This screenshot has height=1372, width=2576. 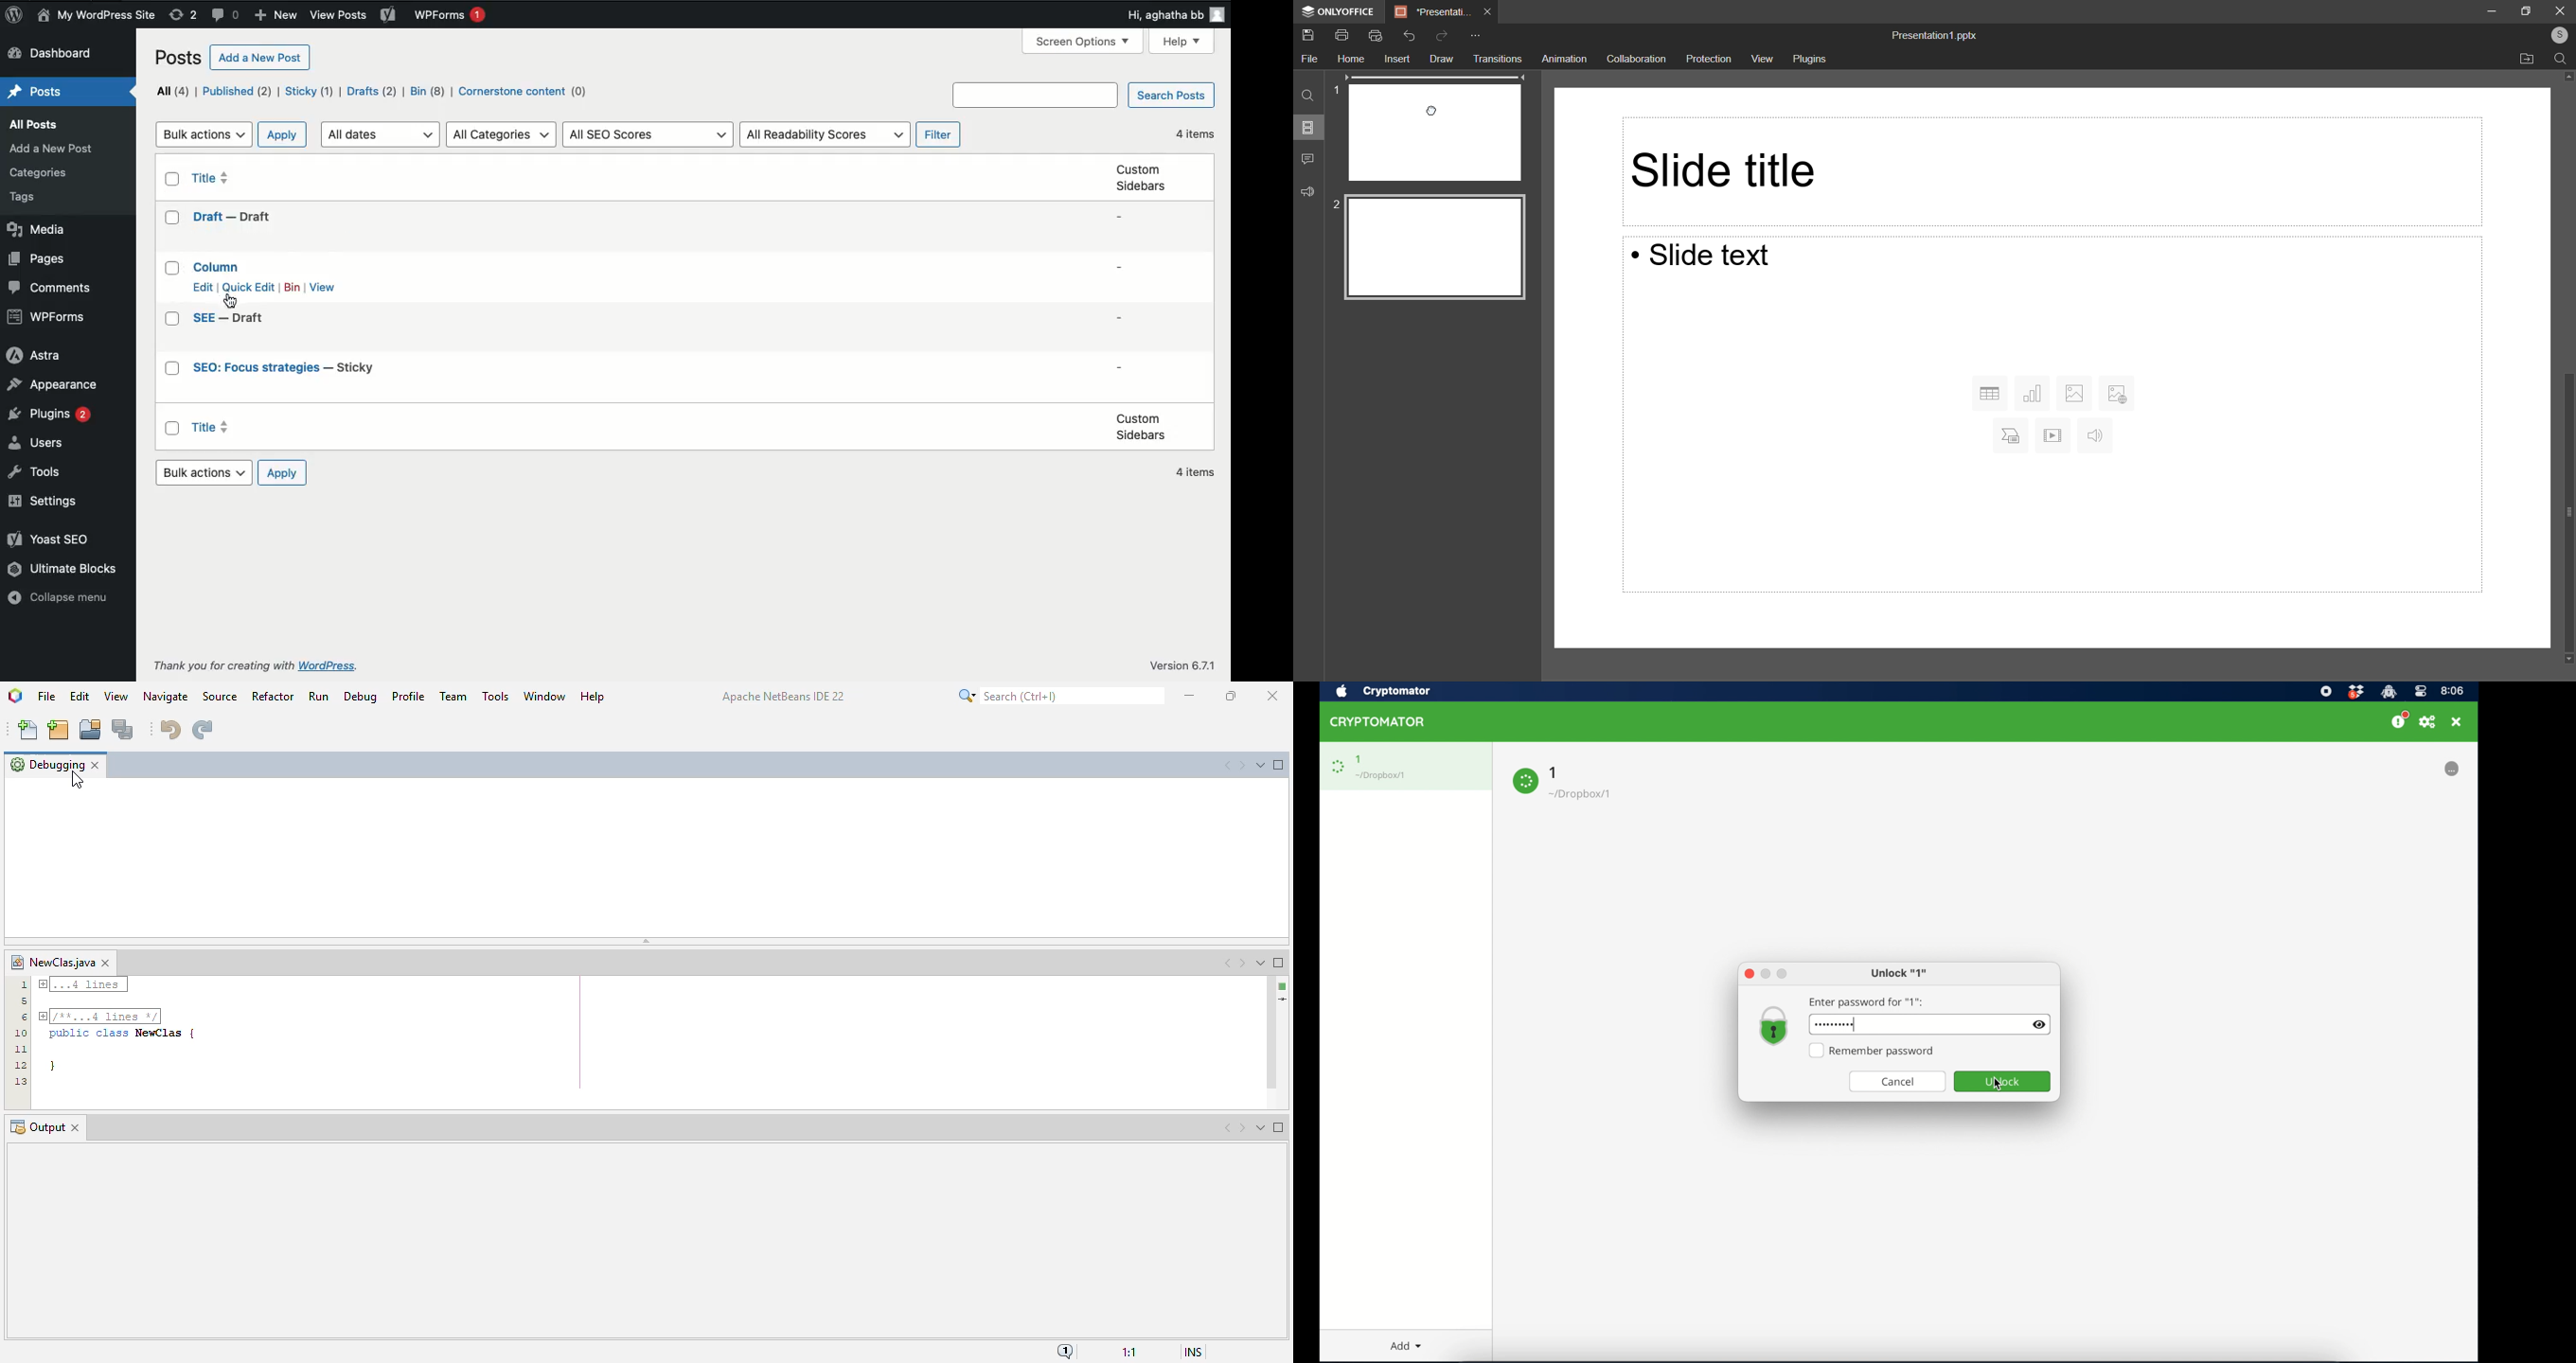 What do you see at coordinates (323, 288) in the screenshot?
I see `View` at bounding box center [323, 288].